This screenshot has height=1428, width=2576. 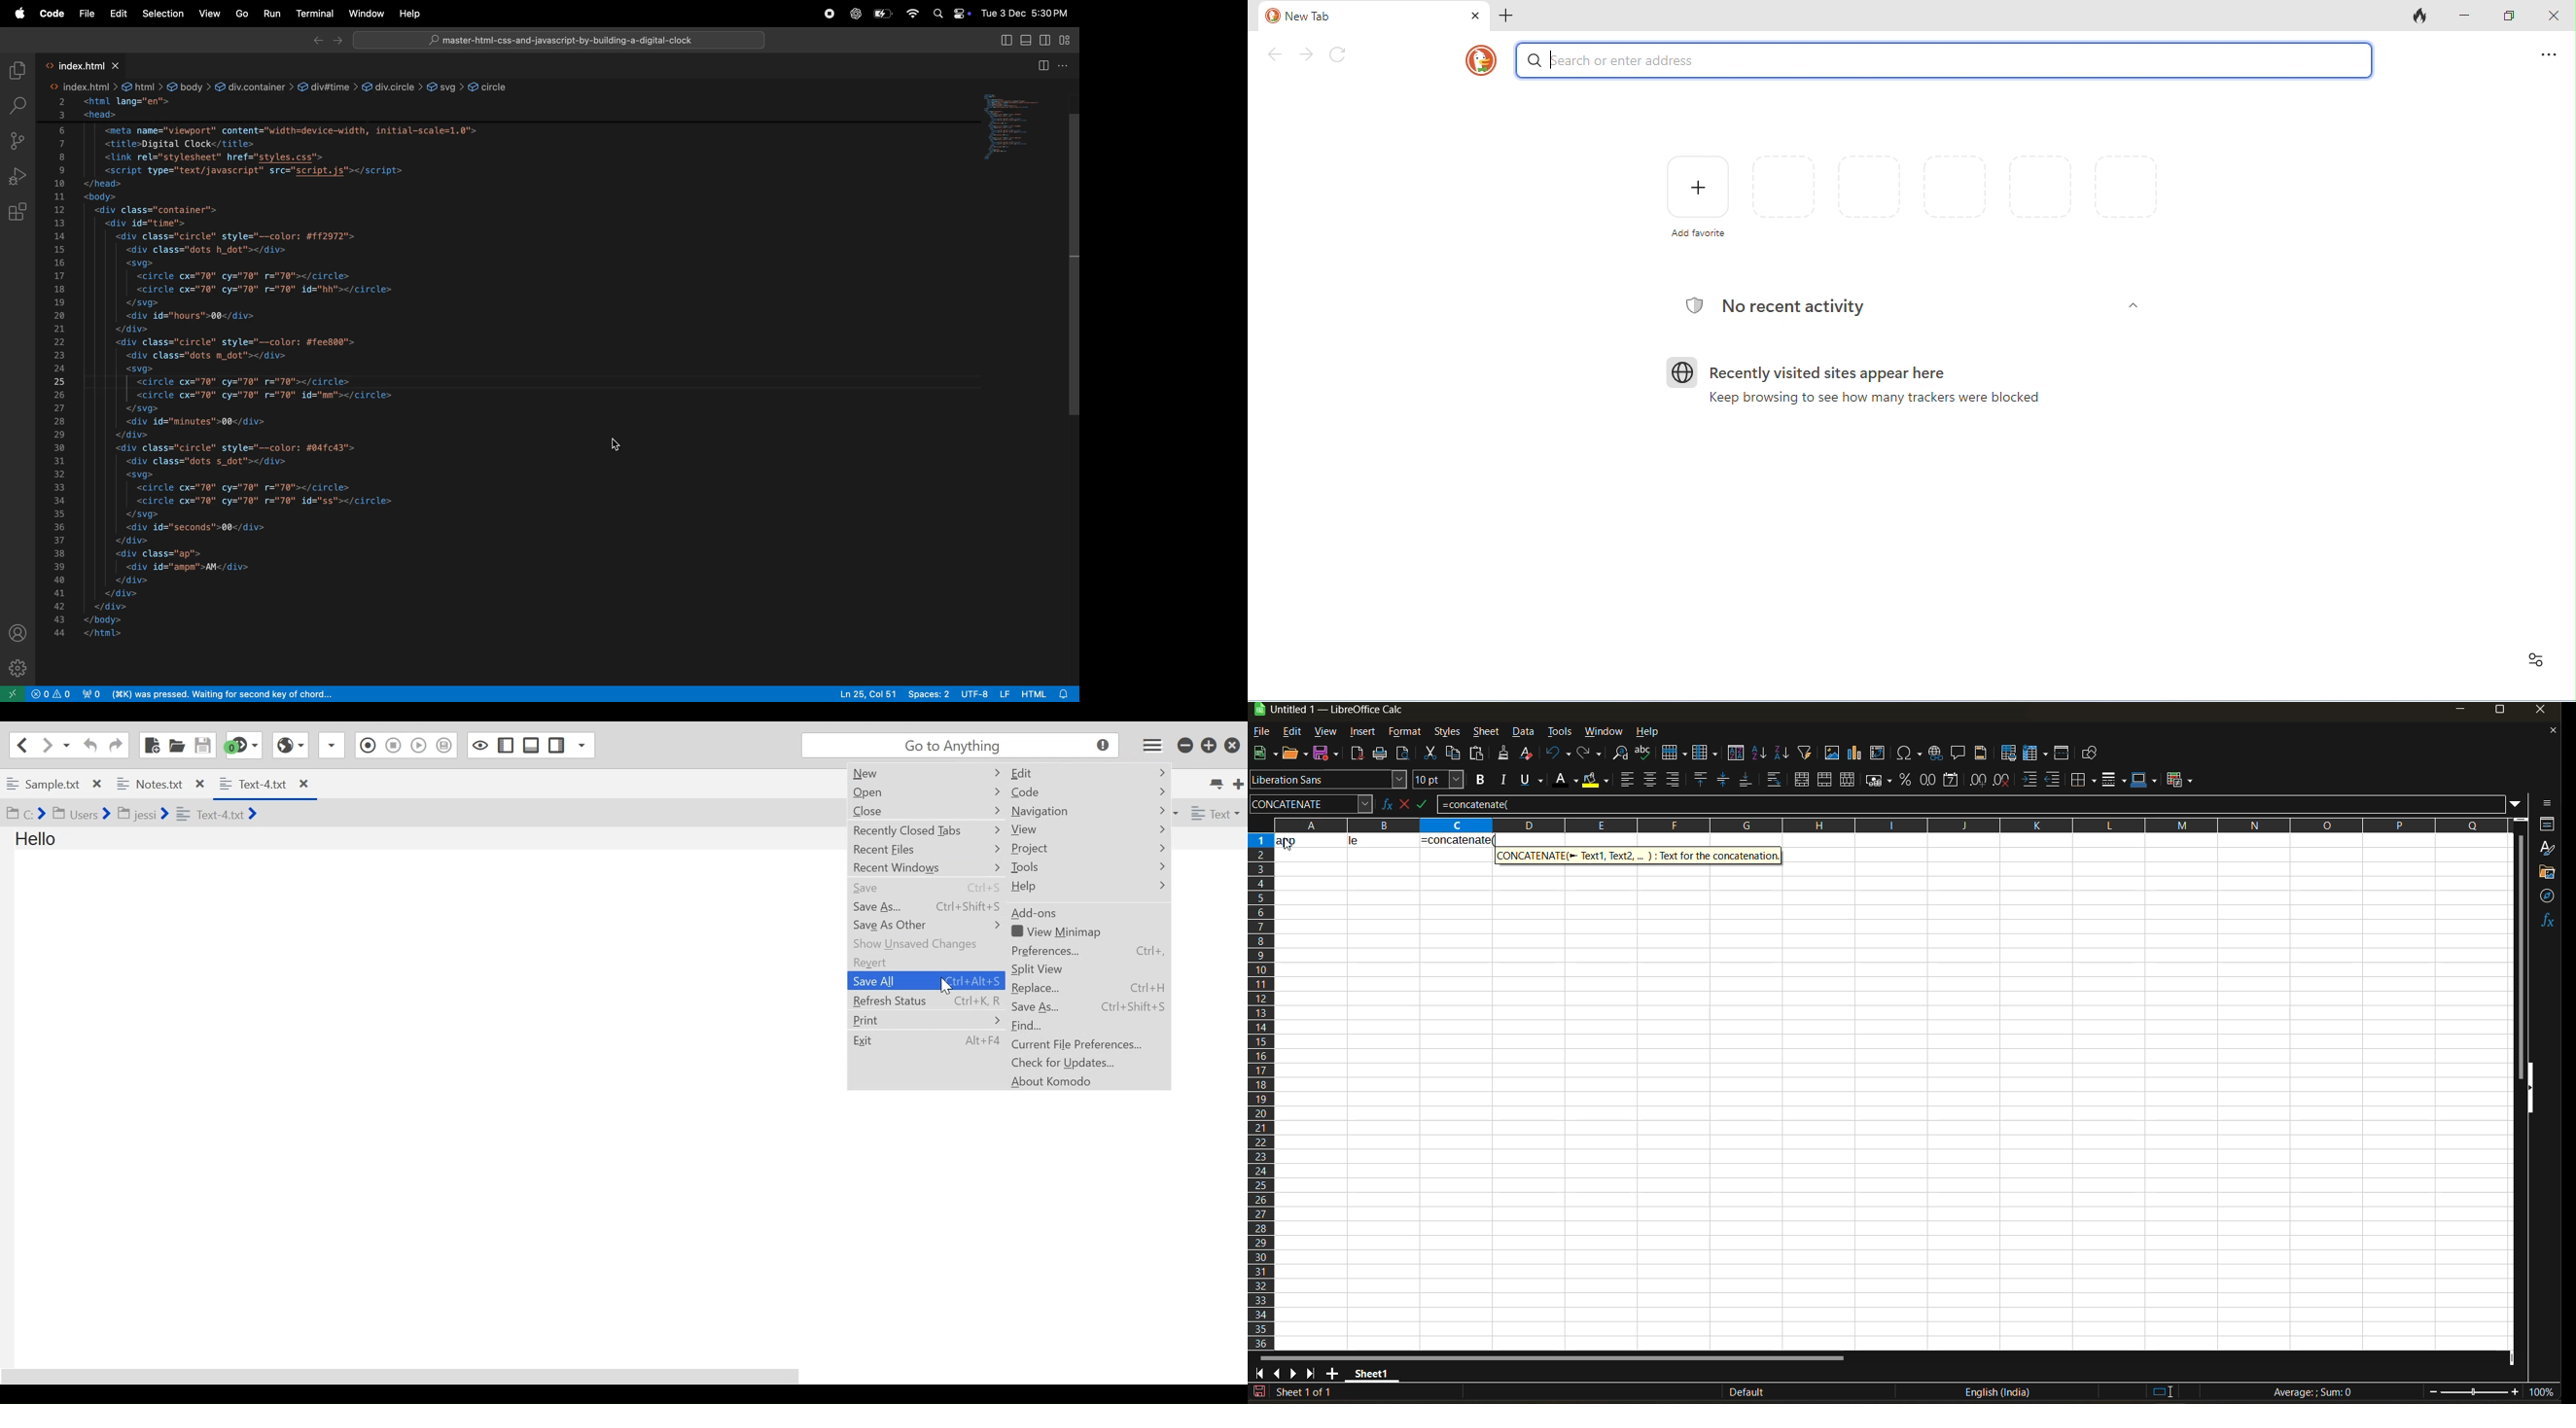 What do you see at coordinates (16, 69) in the screenshot?
I see `explorer` at bounding box center [16, 69].